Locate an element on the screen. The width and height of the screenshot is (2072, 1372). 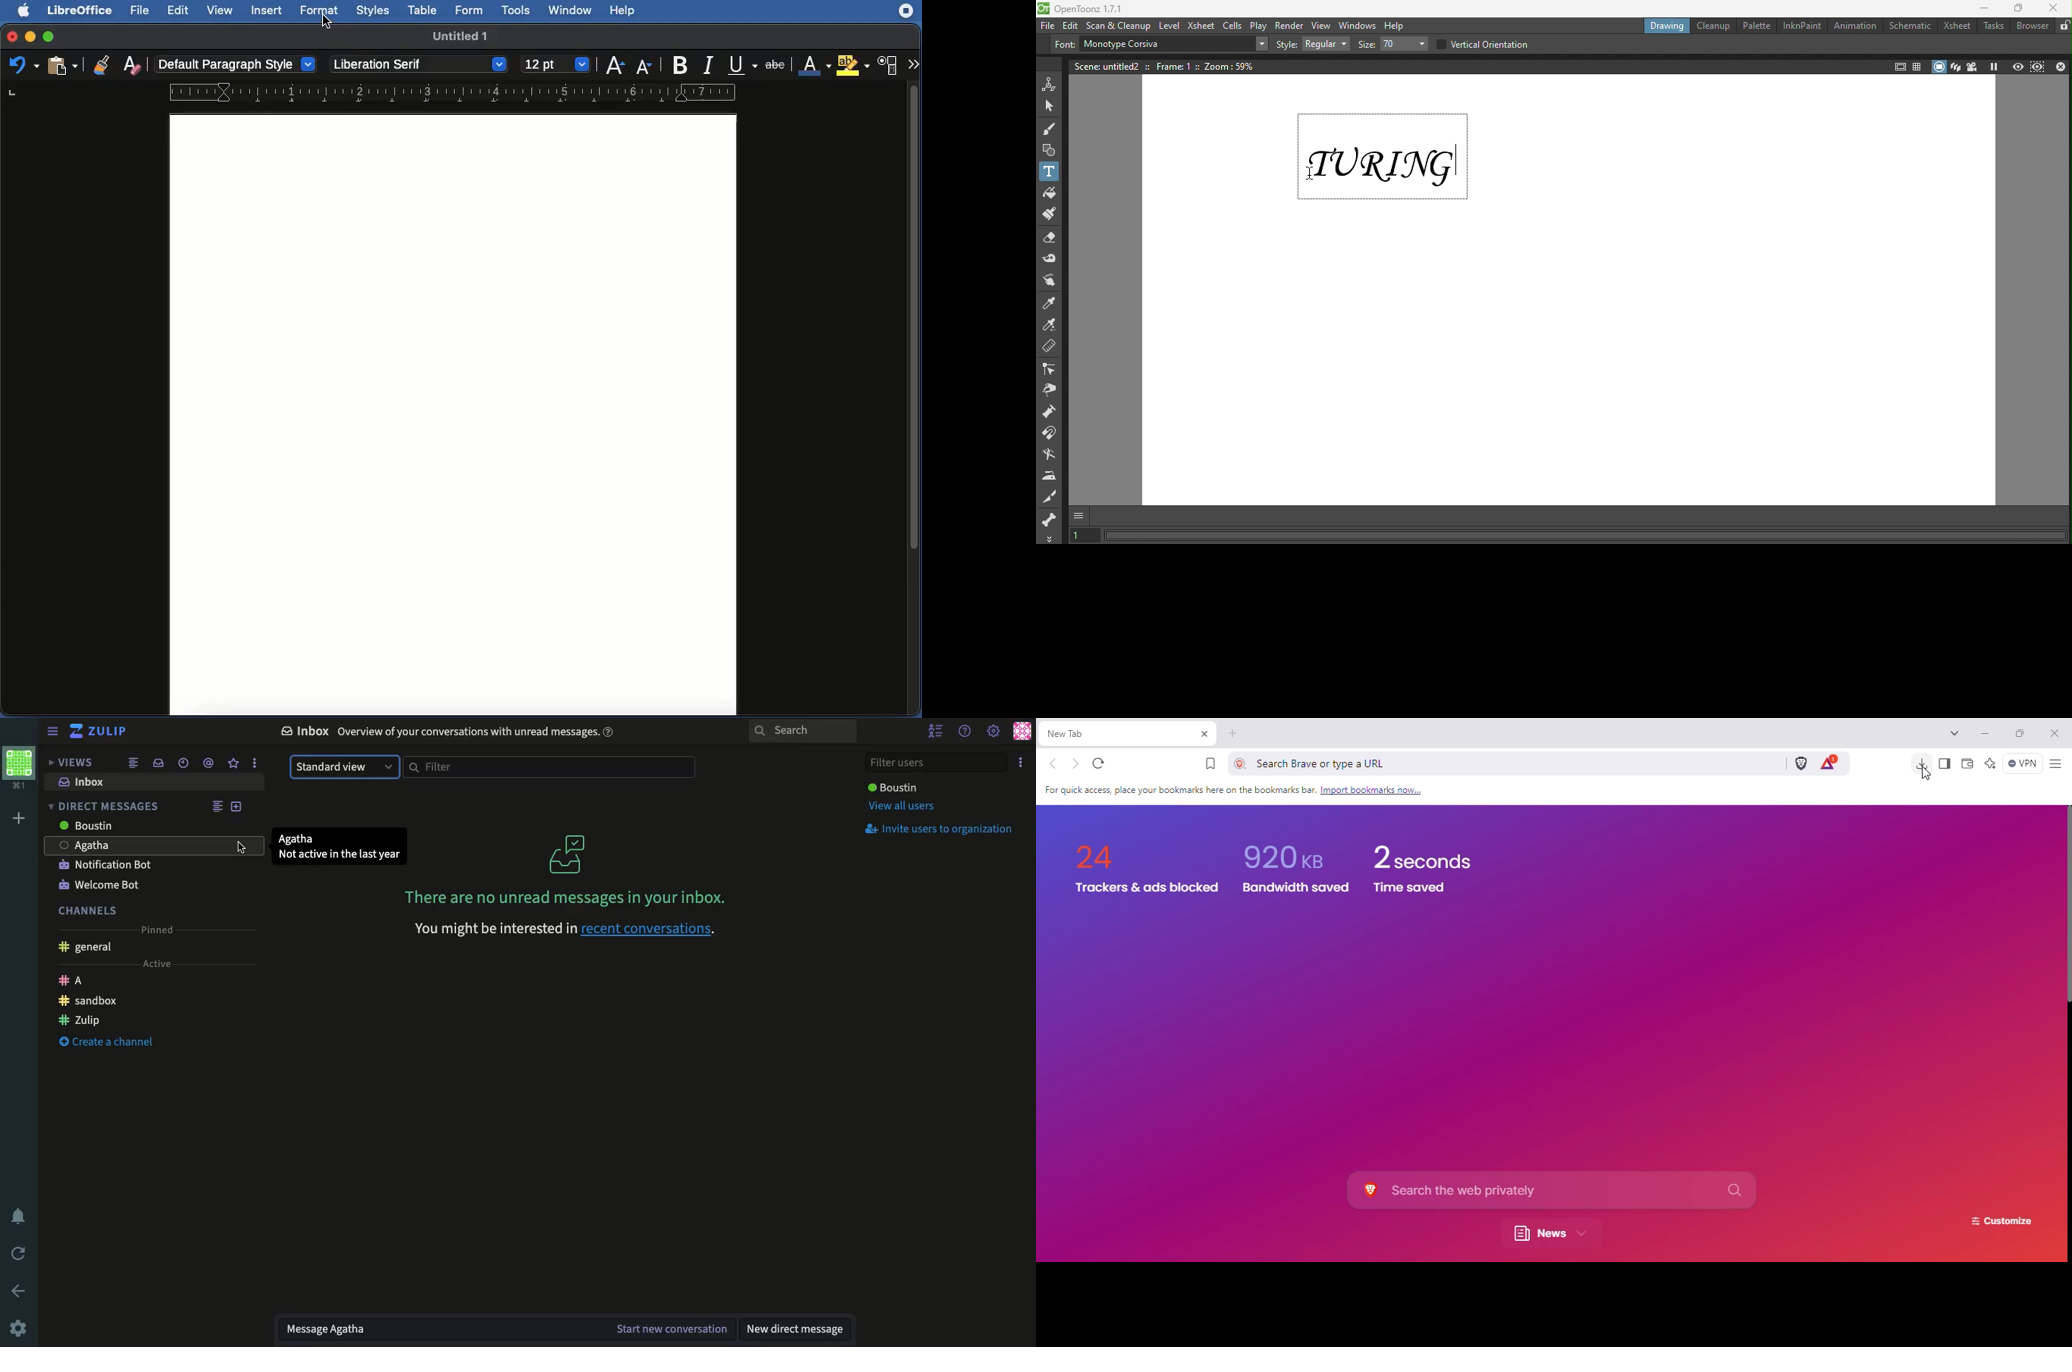
Italic is located at coordinates (708, 66).